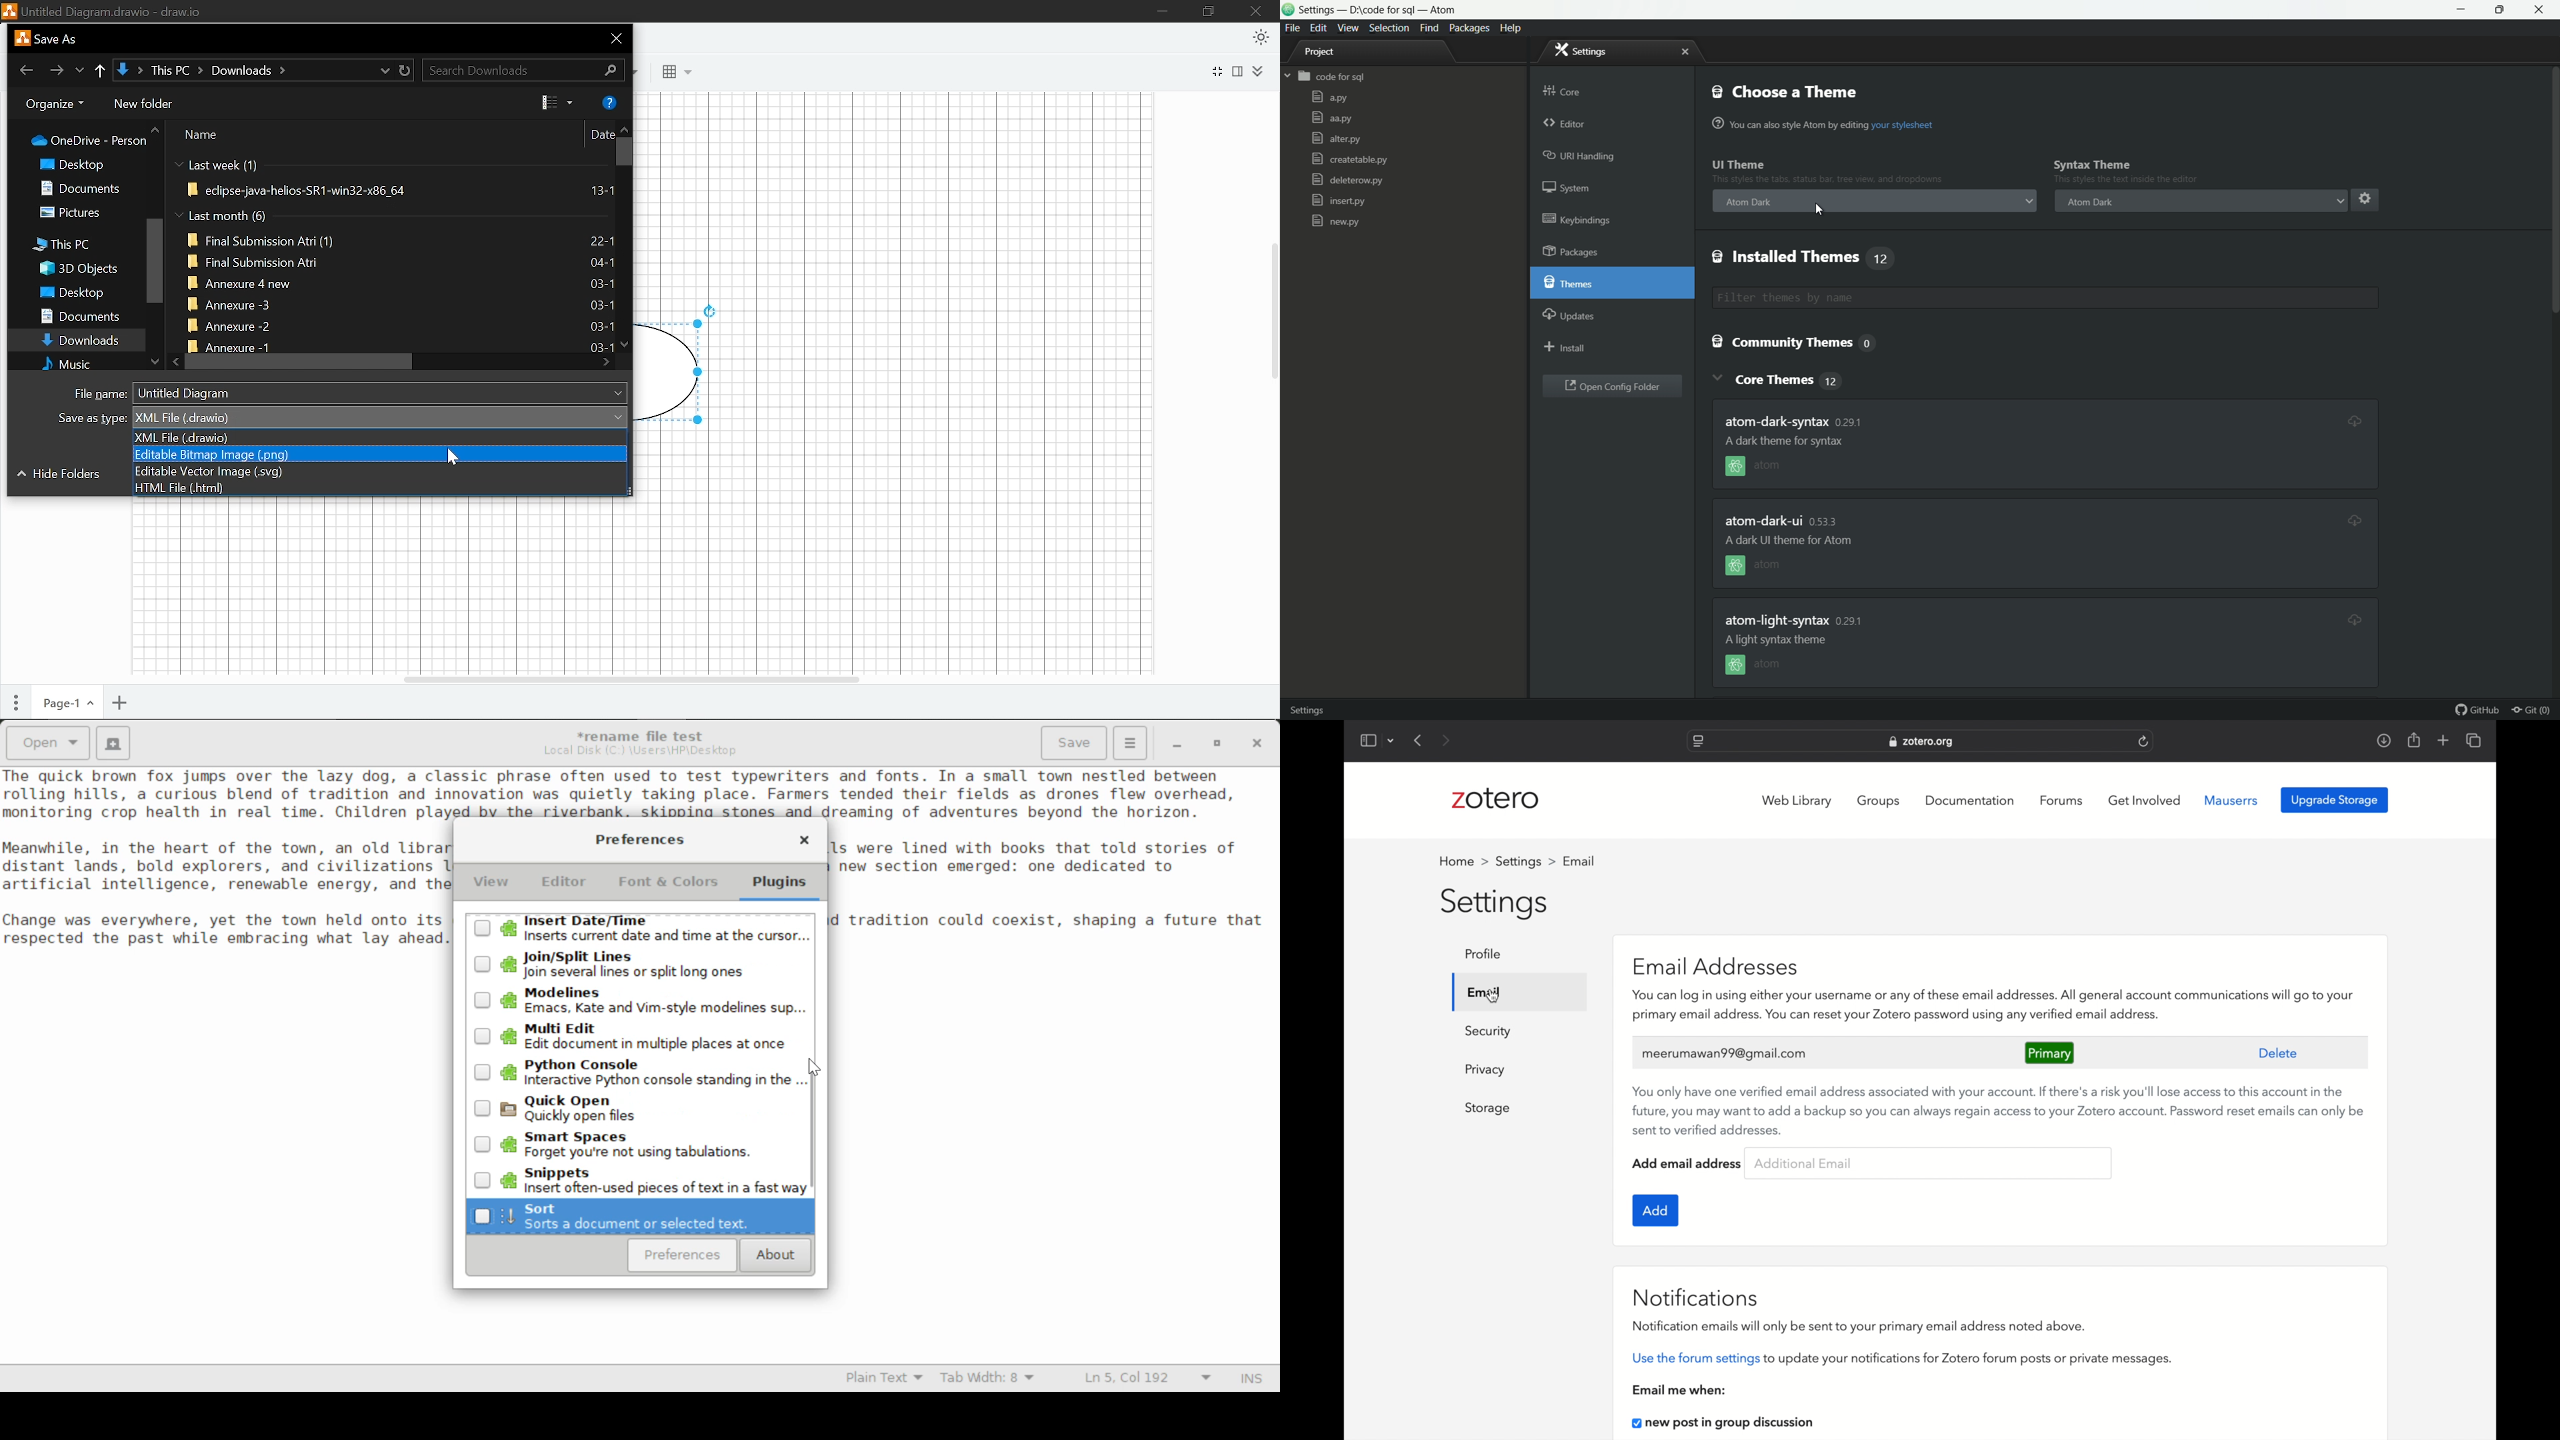 This screenshot has height=1456, width=2576. Describe the element at coordinates (1819, 211) in the screenshot. I see `cursor` at that location.